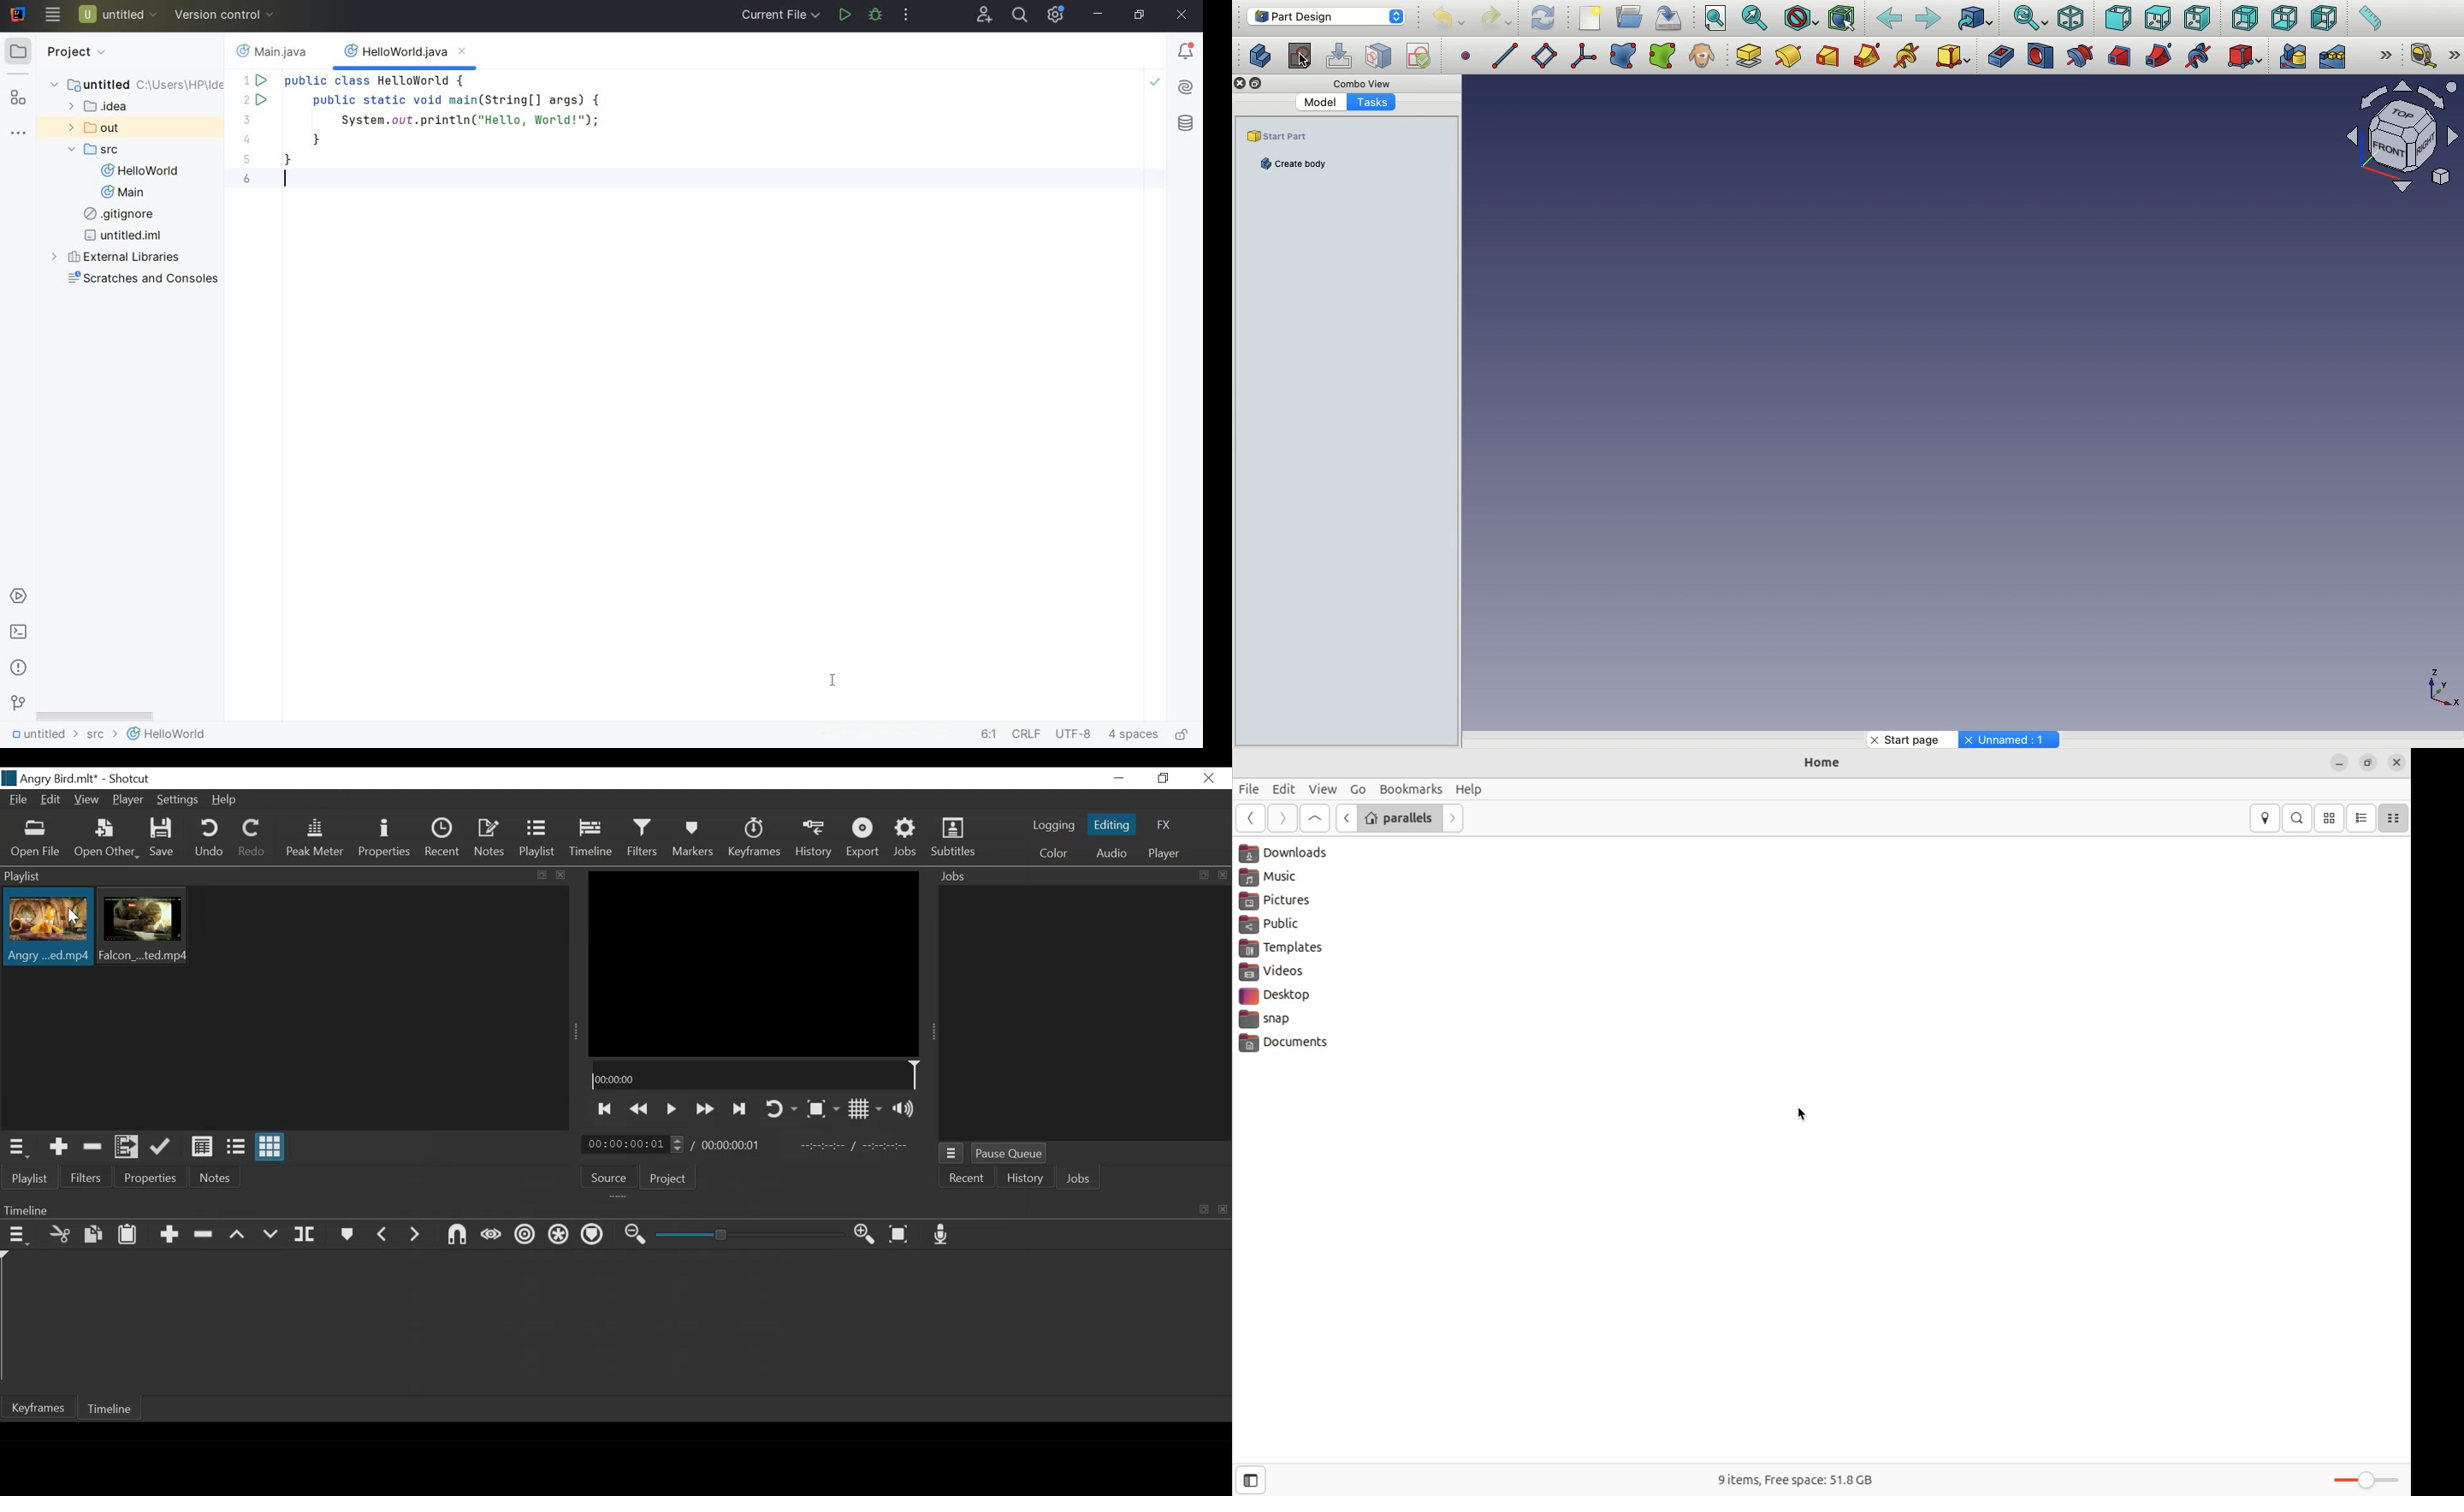 This screenshot has height=1512, width=2464. Describe the element at coordinates (1084, 1015) in the screenshot. I see `Jobs Panel` at that location.